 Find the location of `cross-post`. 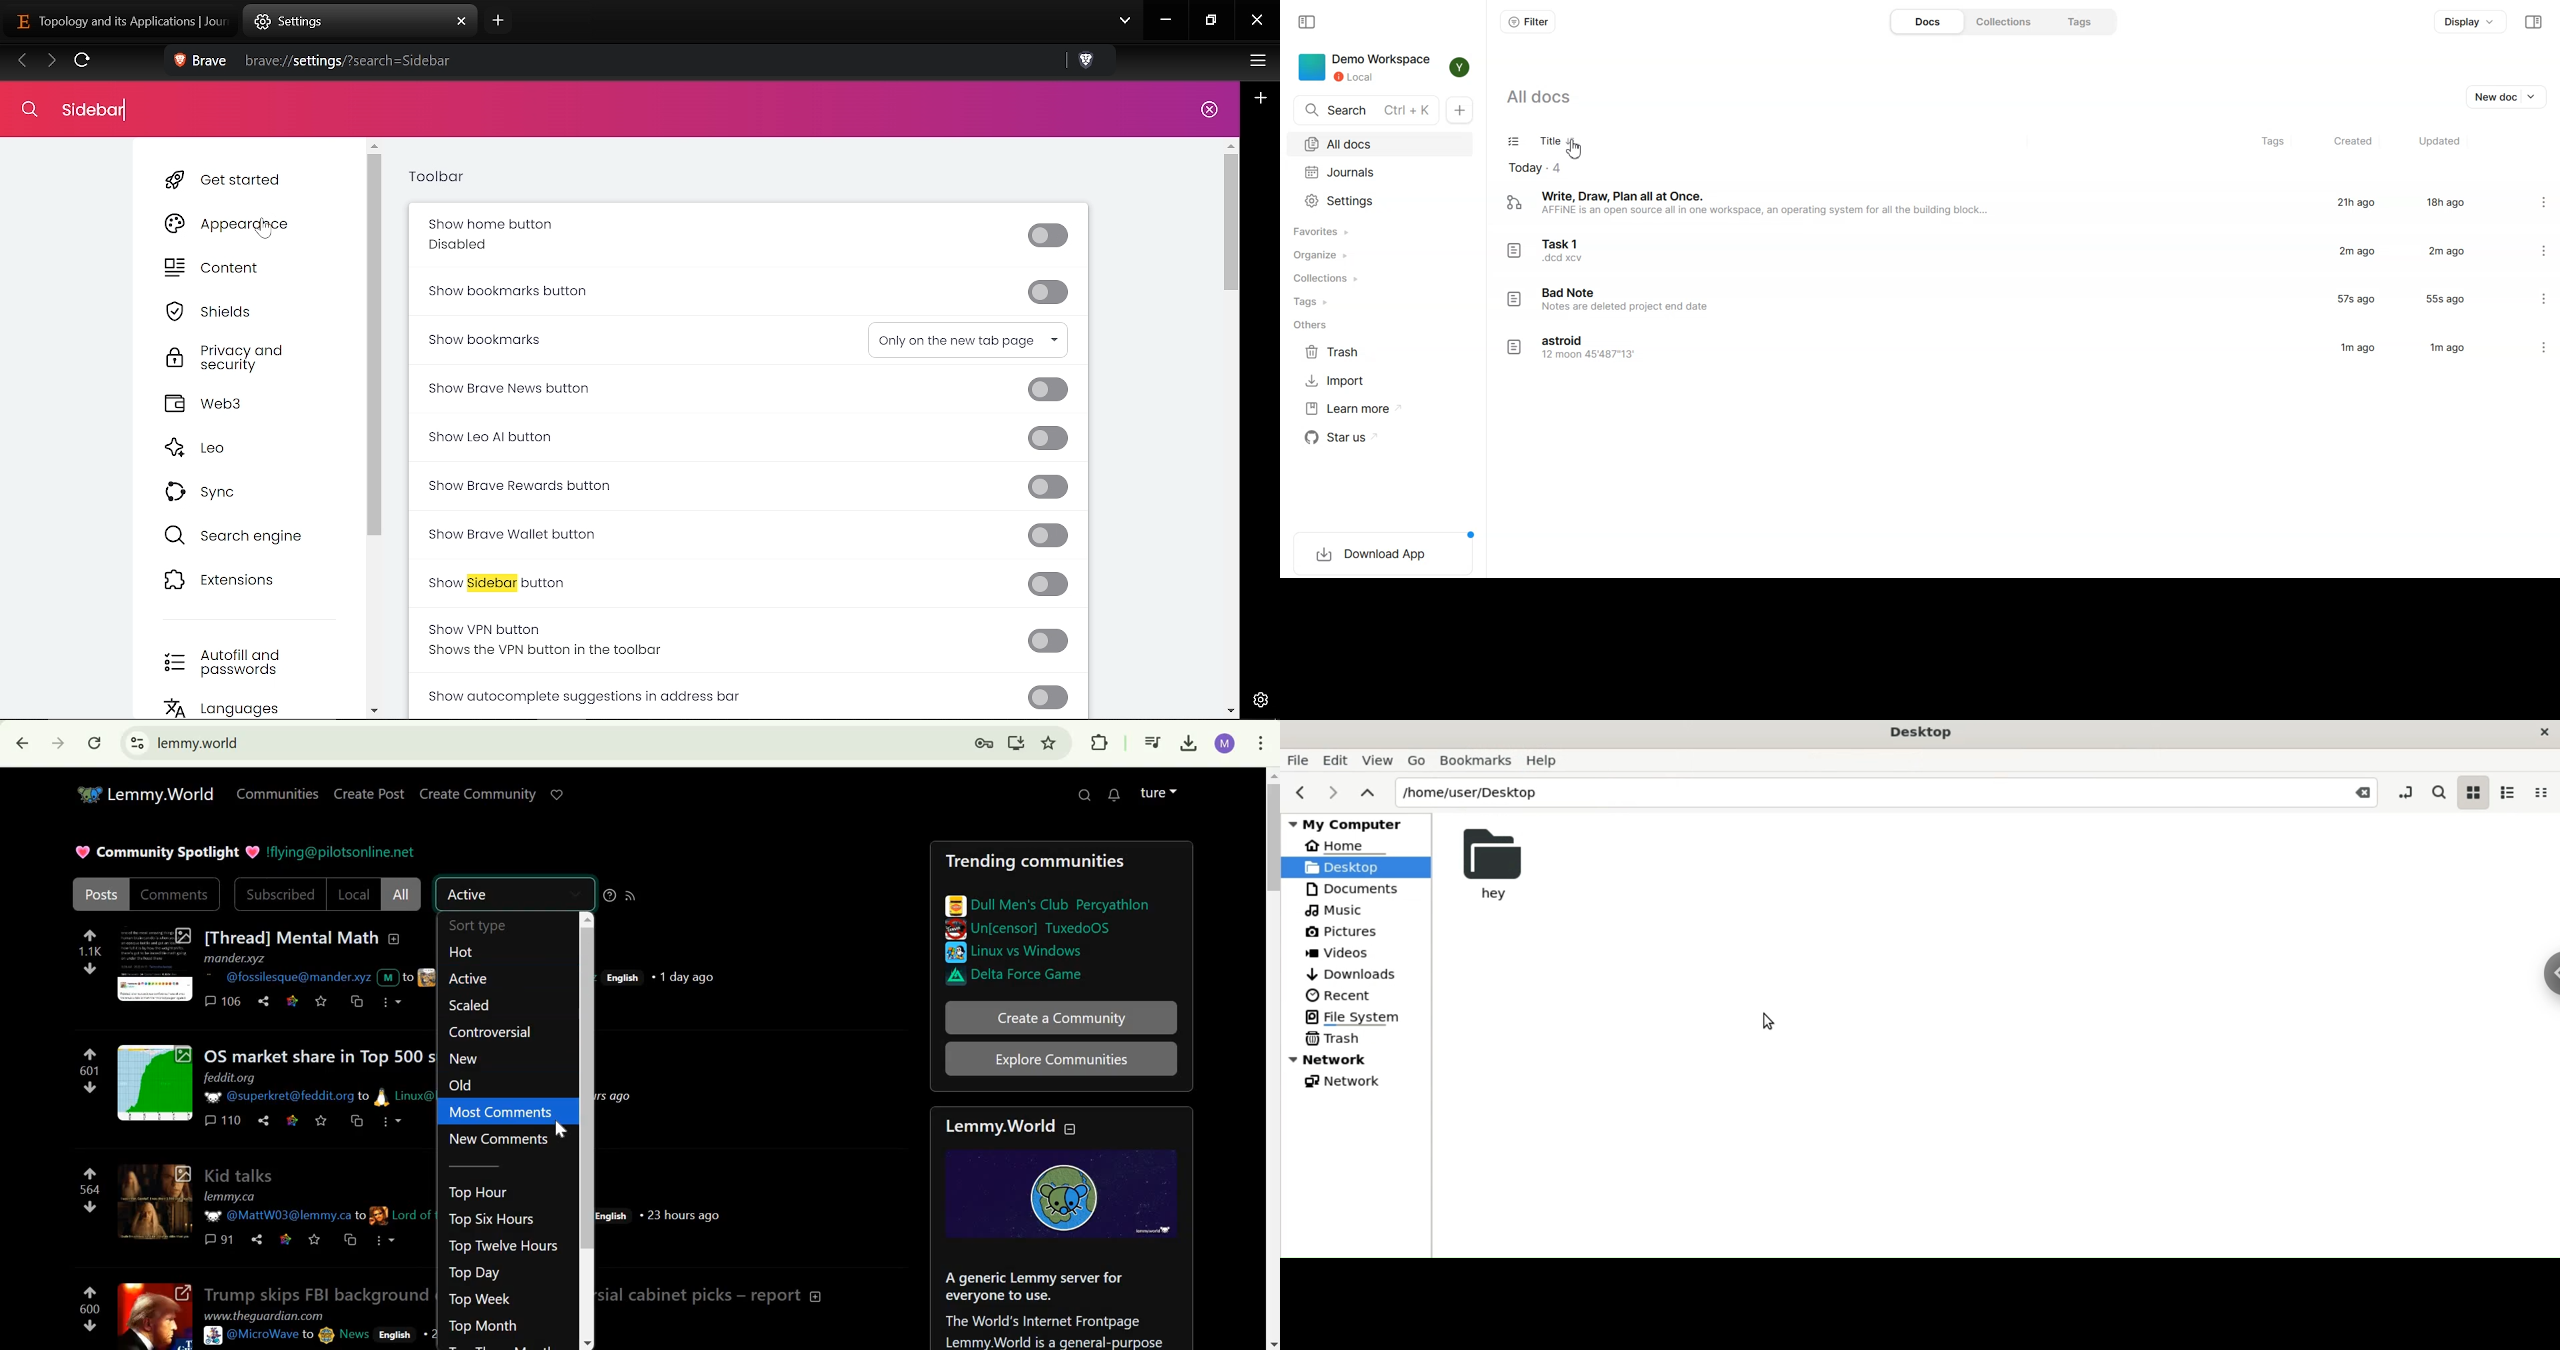

cross-post is located at coordinates (354, 1119).